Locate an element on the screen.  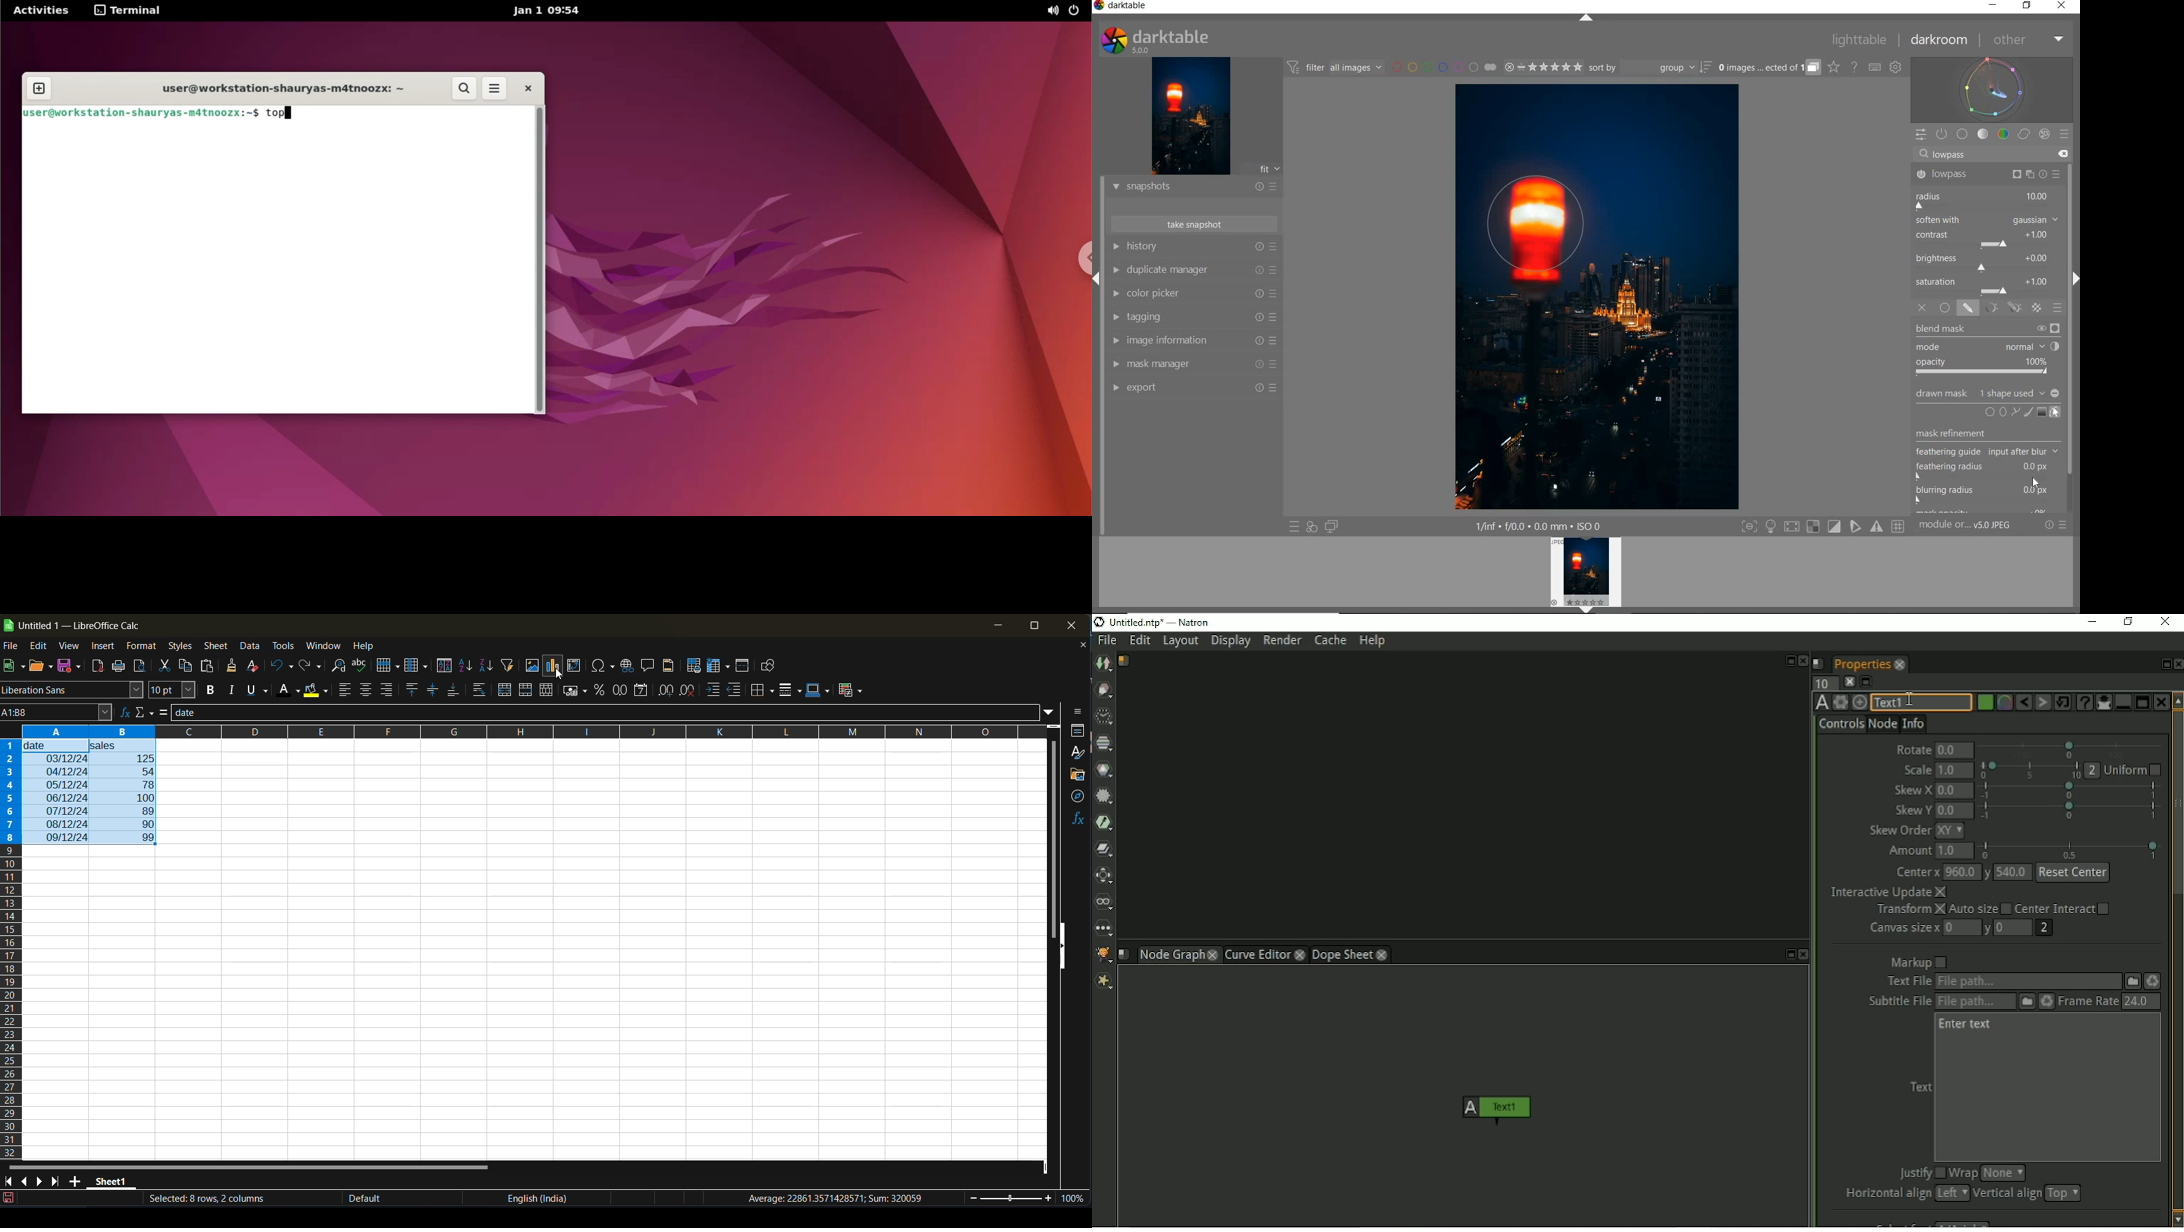
view is located at coordinates (72, 647).